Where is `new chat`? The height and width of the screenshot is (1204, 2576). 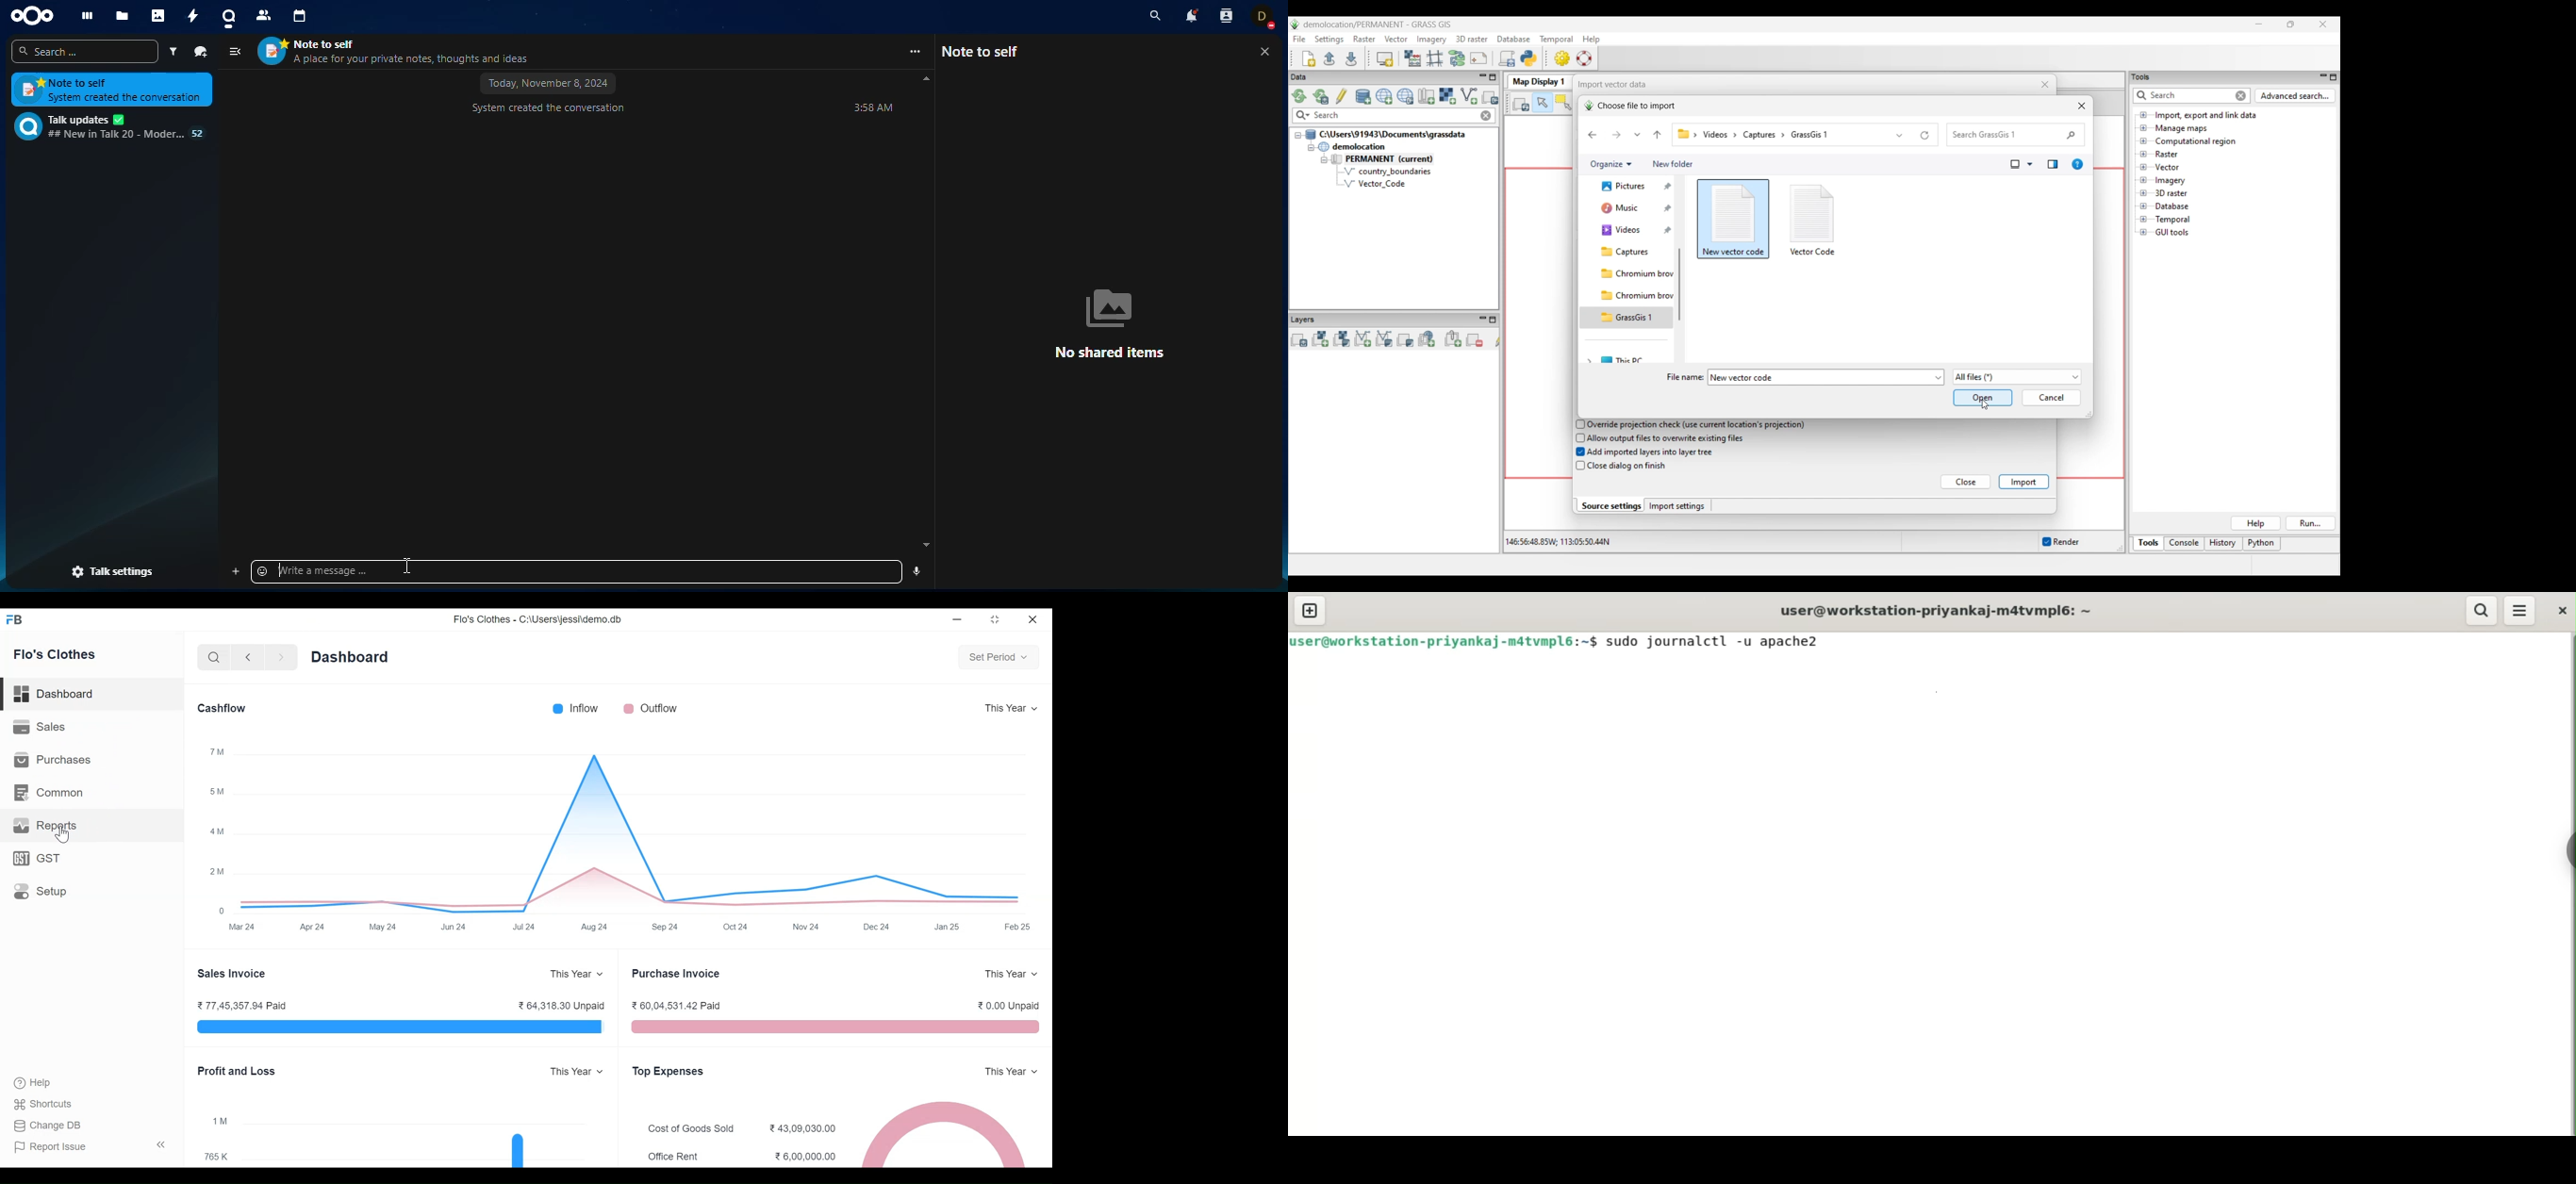
new chat is located at coordinates (202, 51).